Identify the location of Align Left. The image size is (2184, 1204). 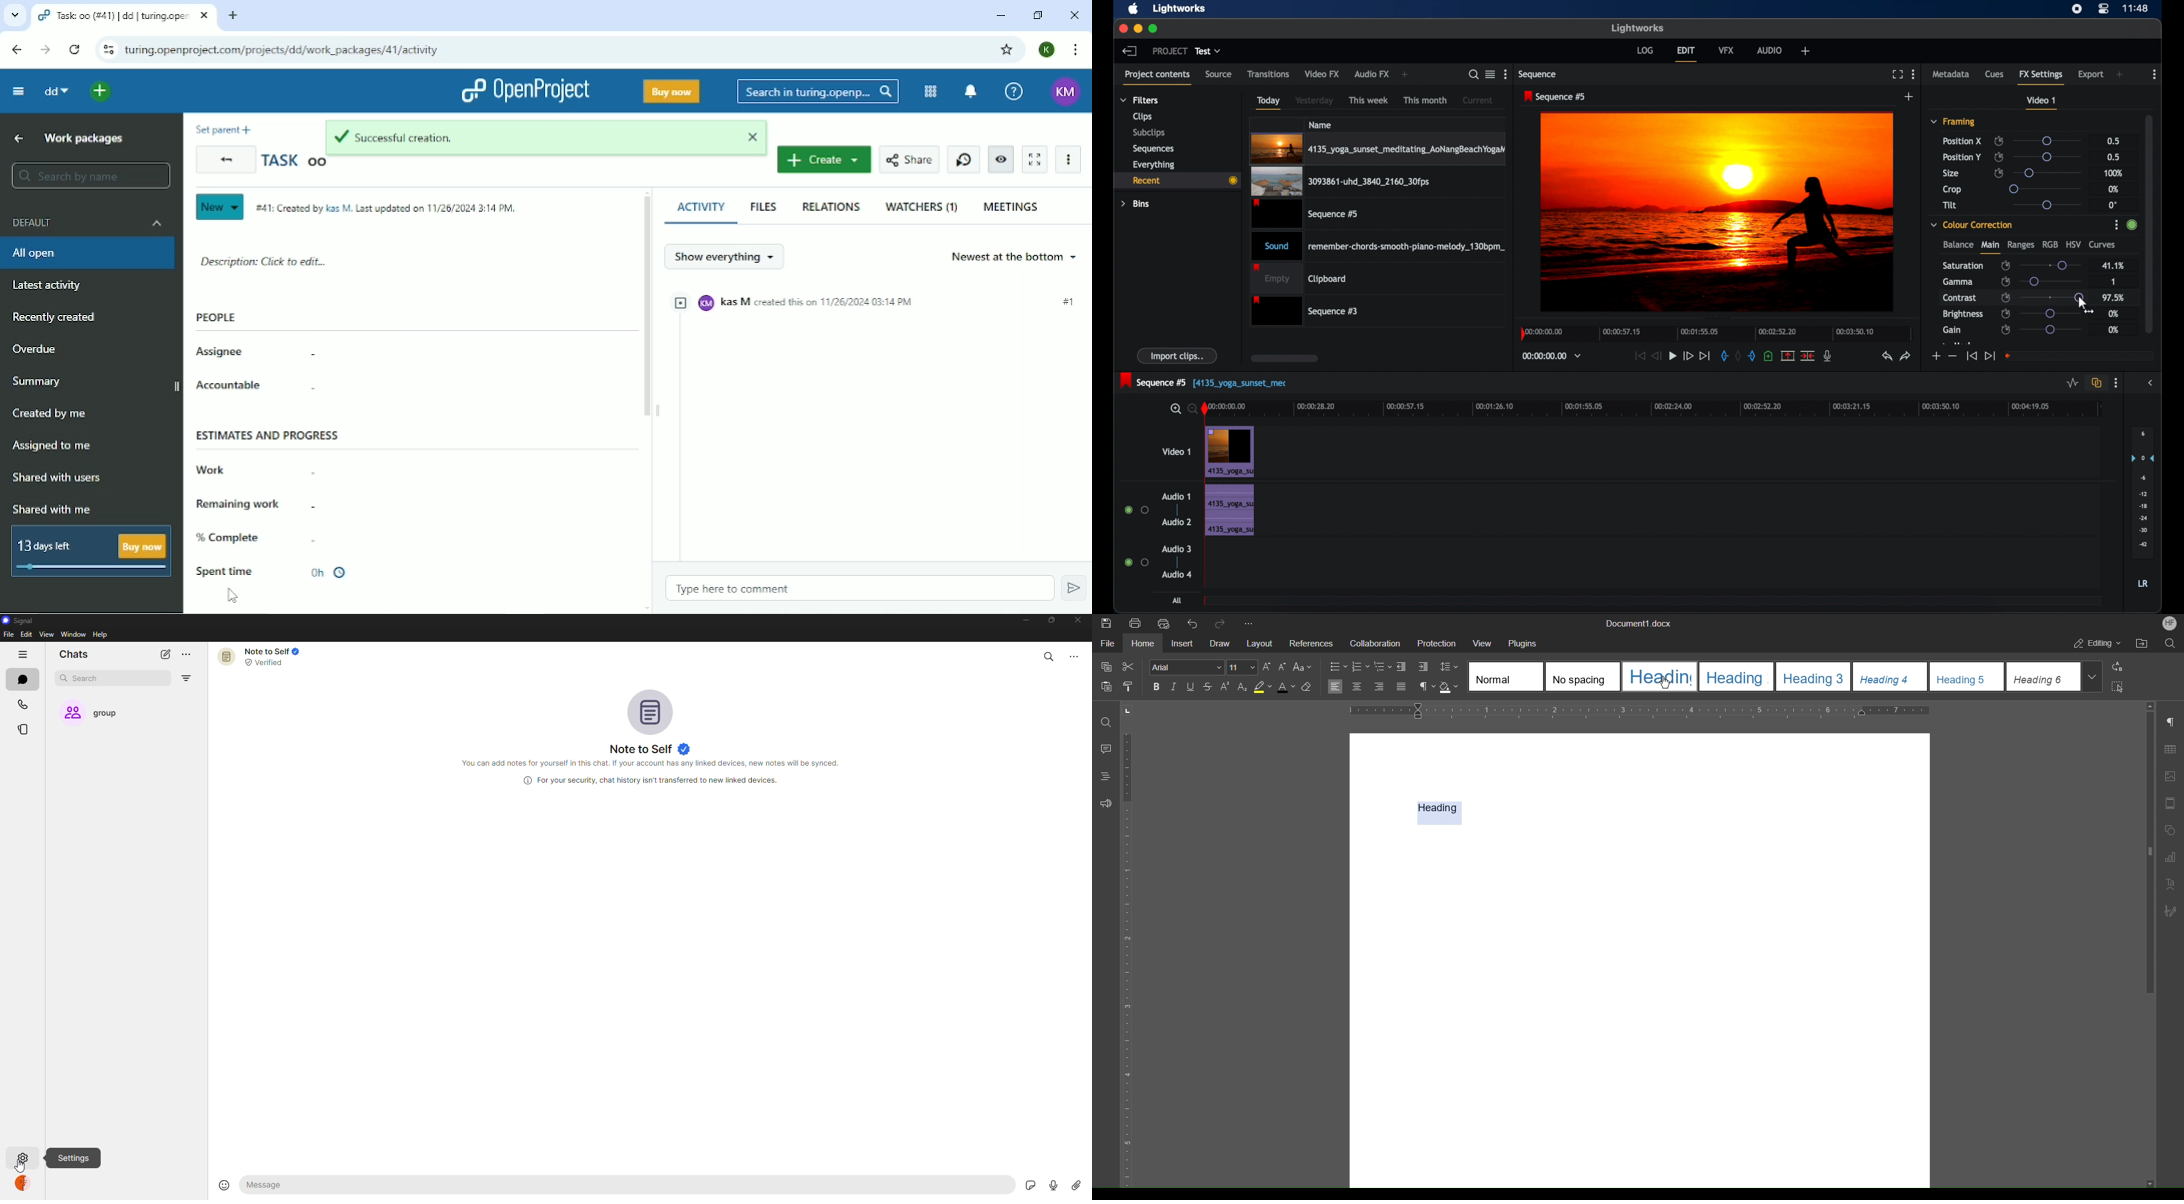
(1336, 687).